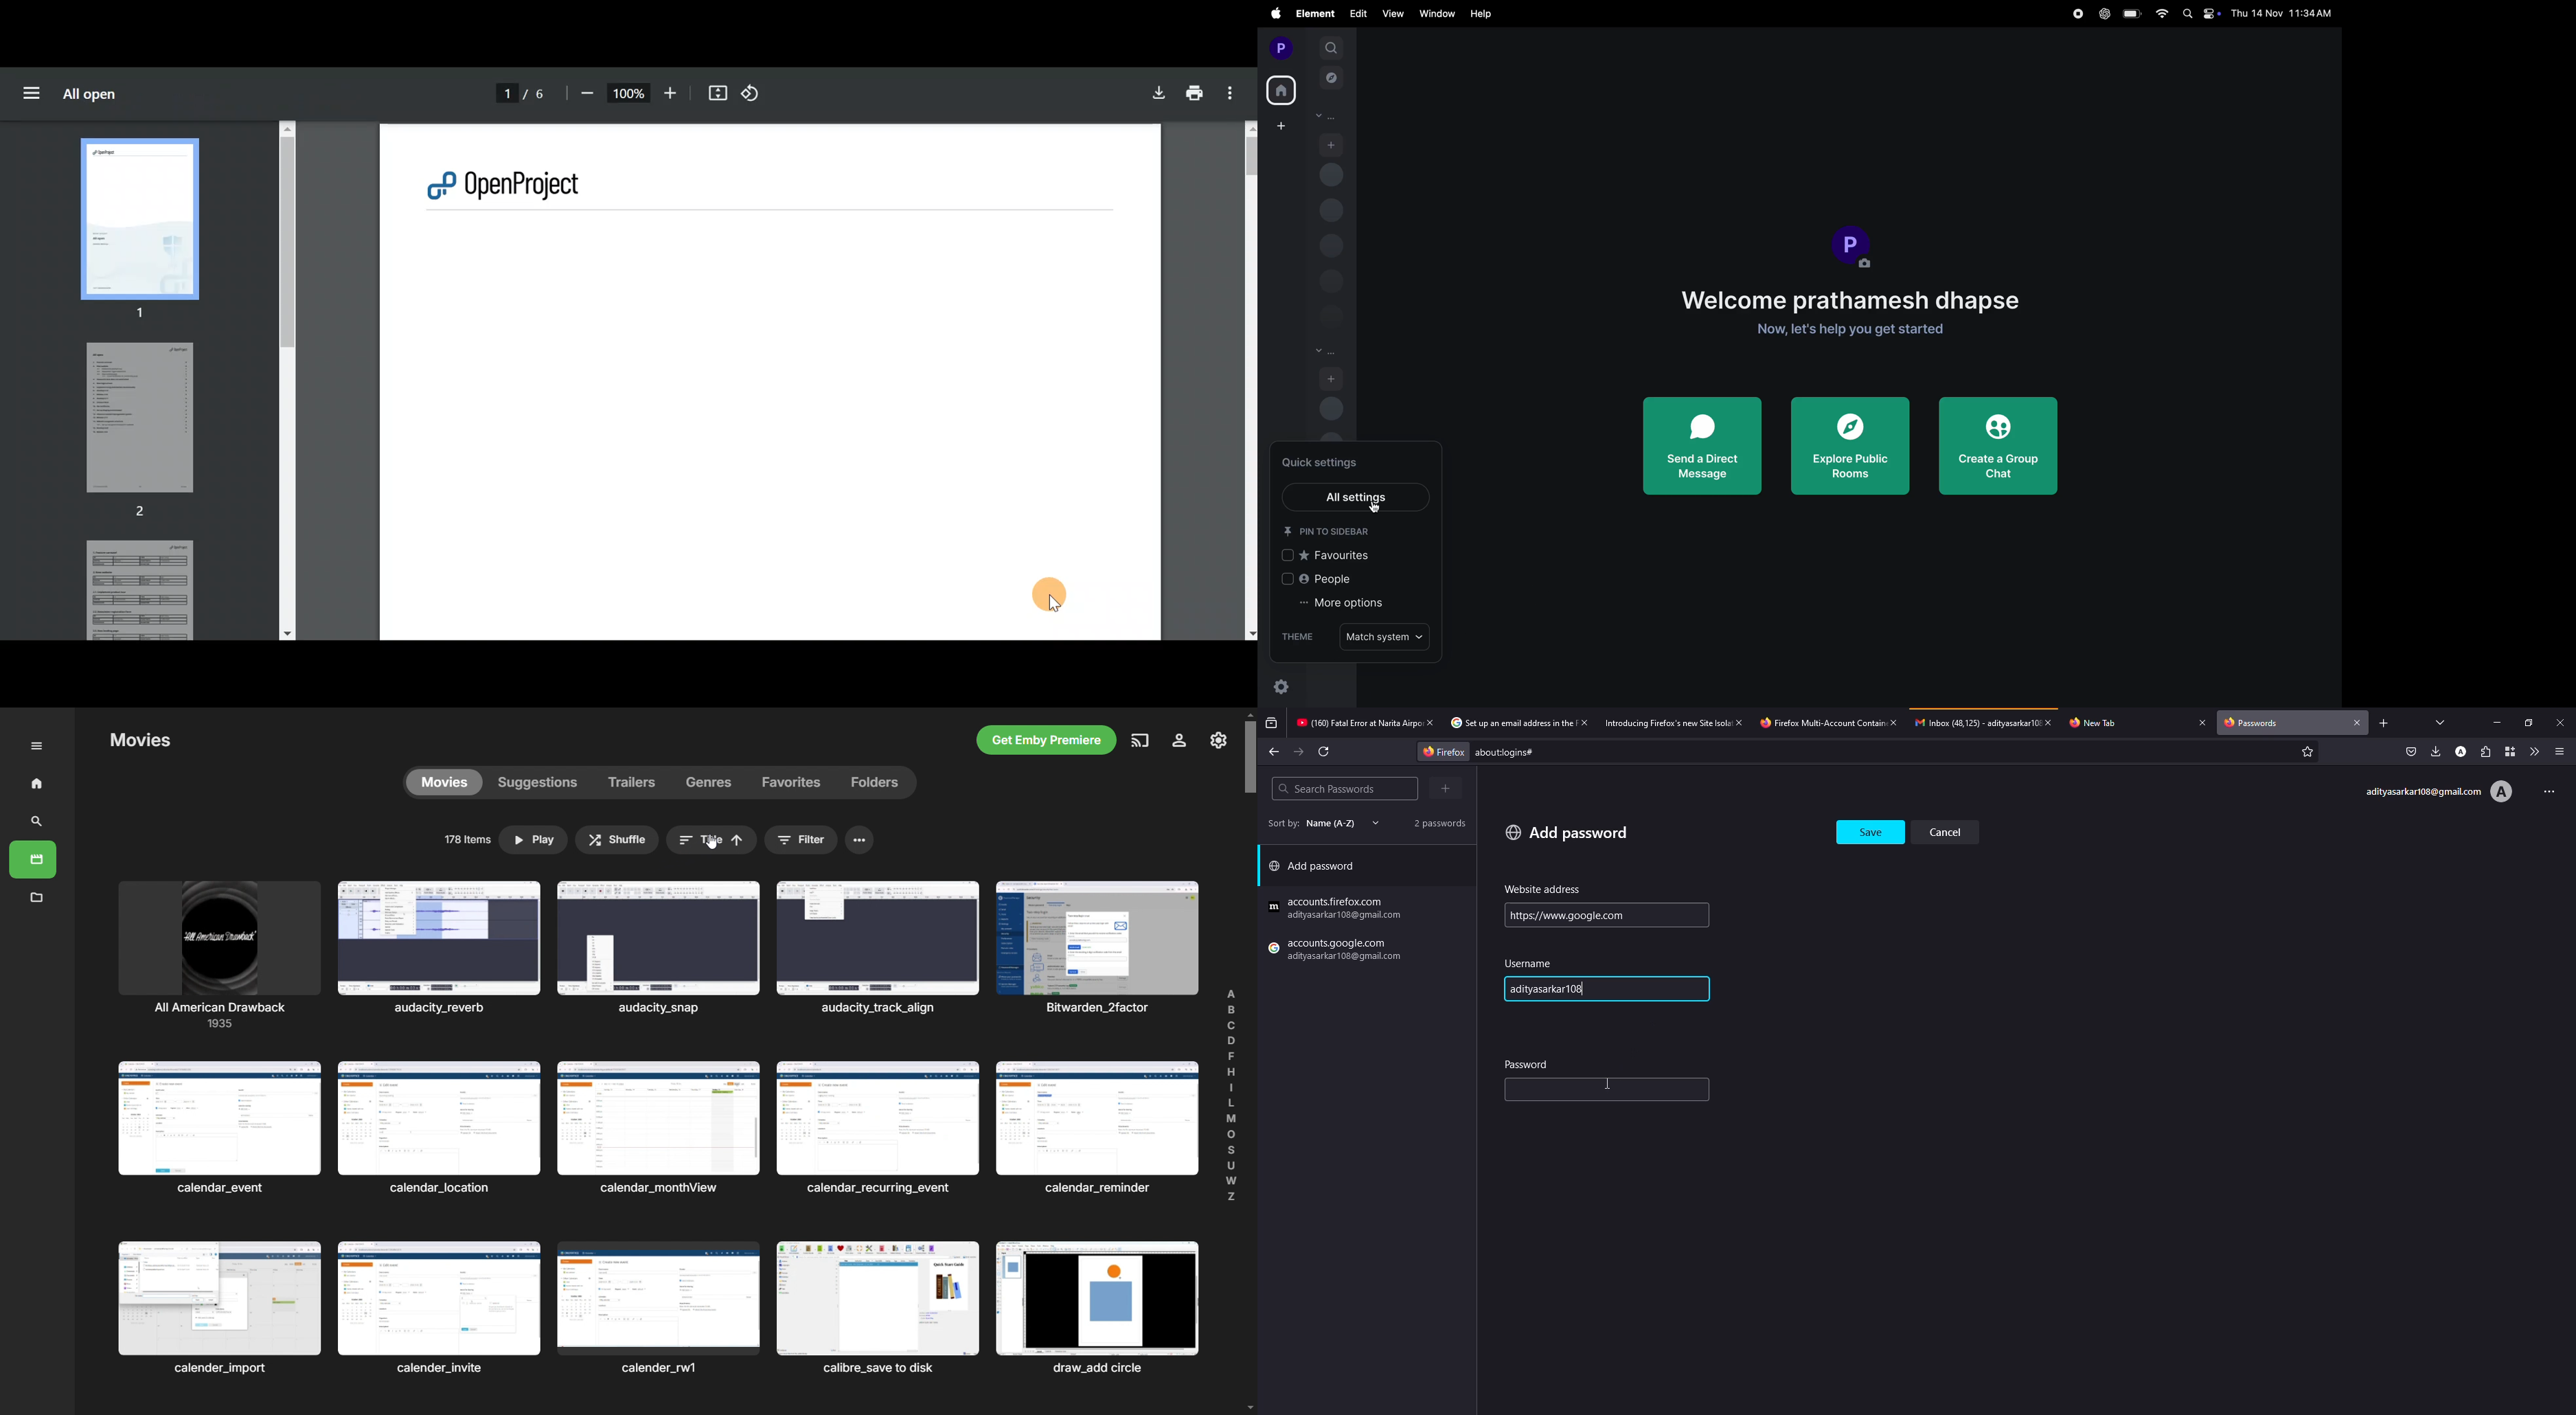 The height and width of the screenshot is (1428, 2576). What do you see at coordinates (1528, 1063) in the screenshot?
I see `password` at bounding box center [1528, 1063].